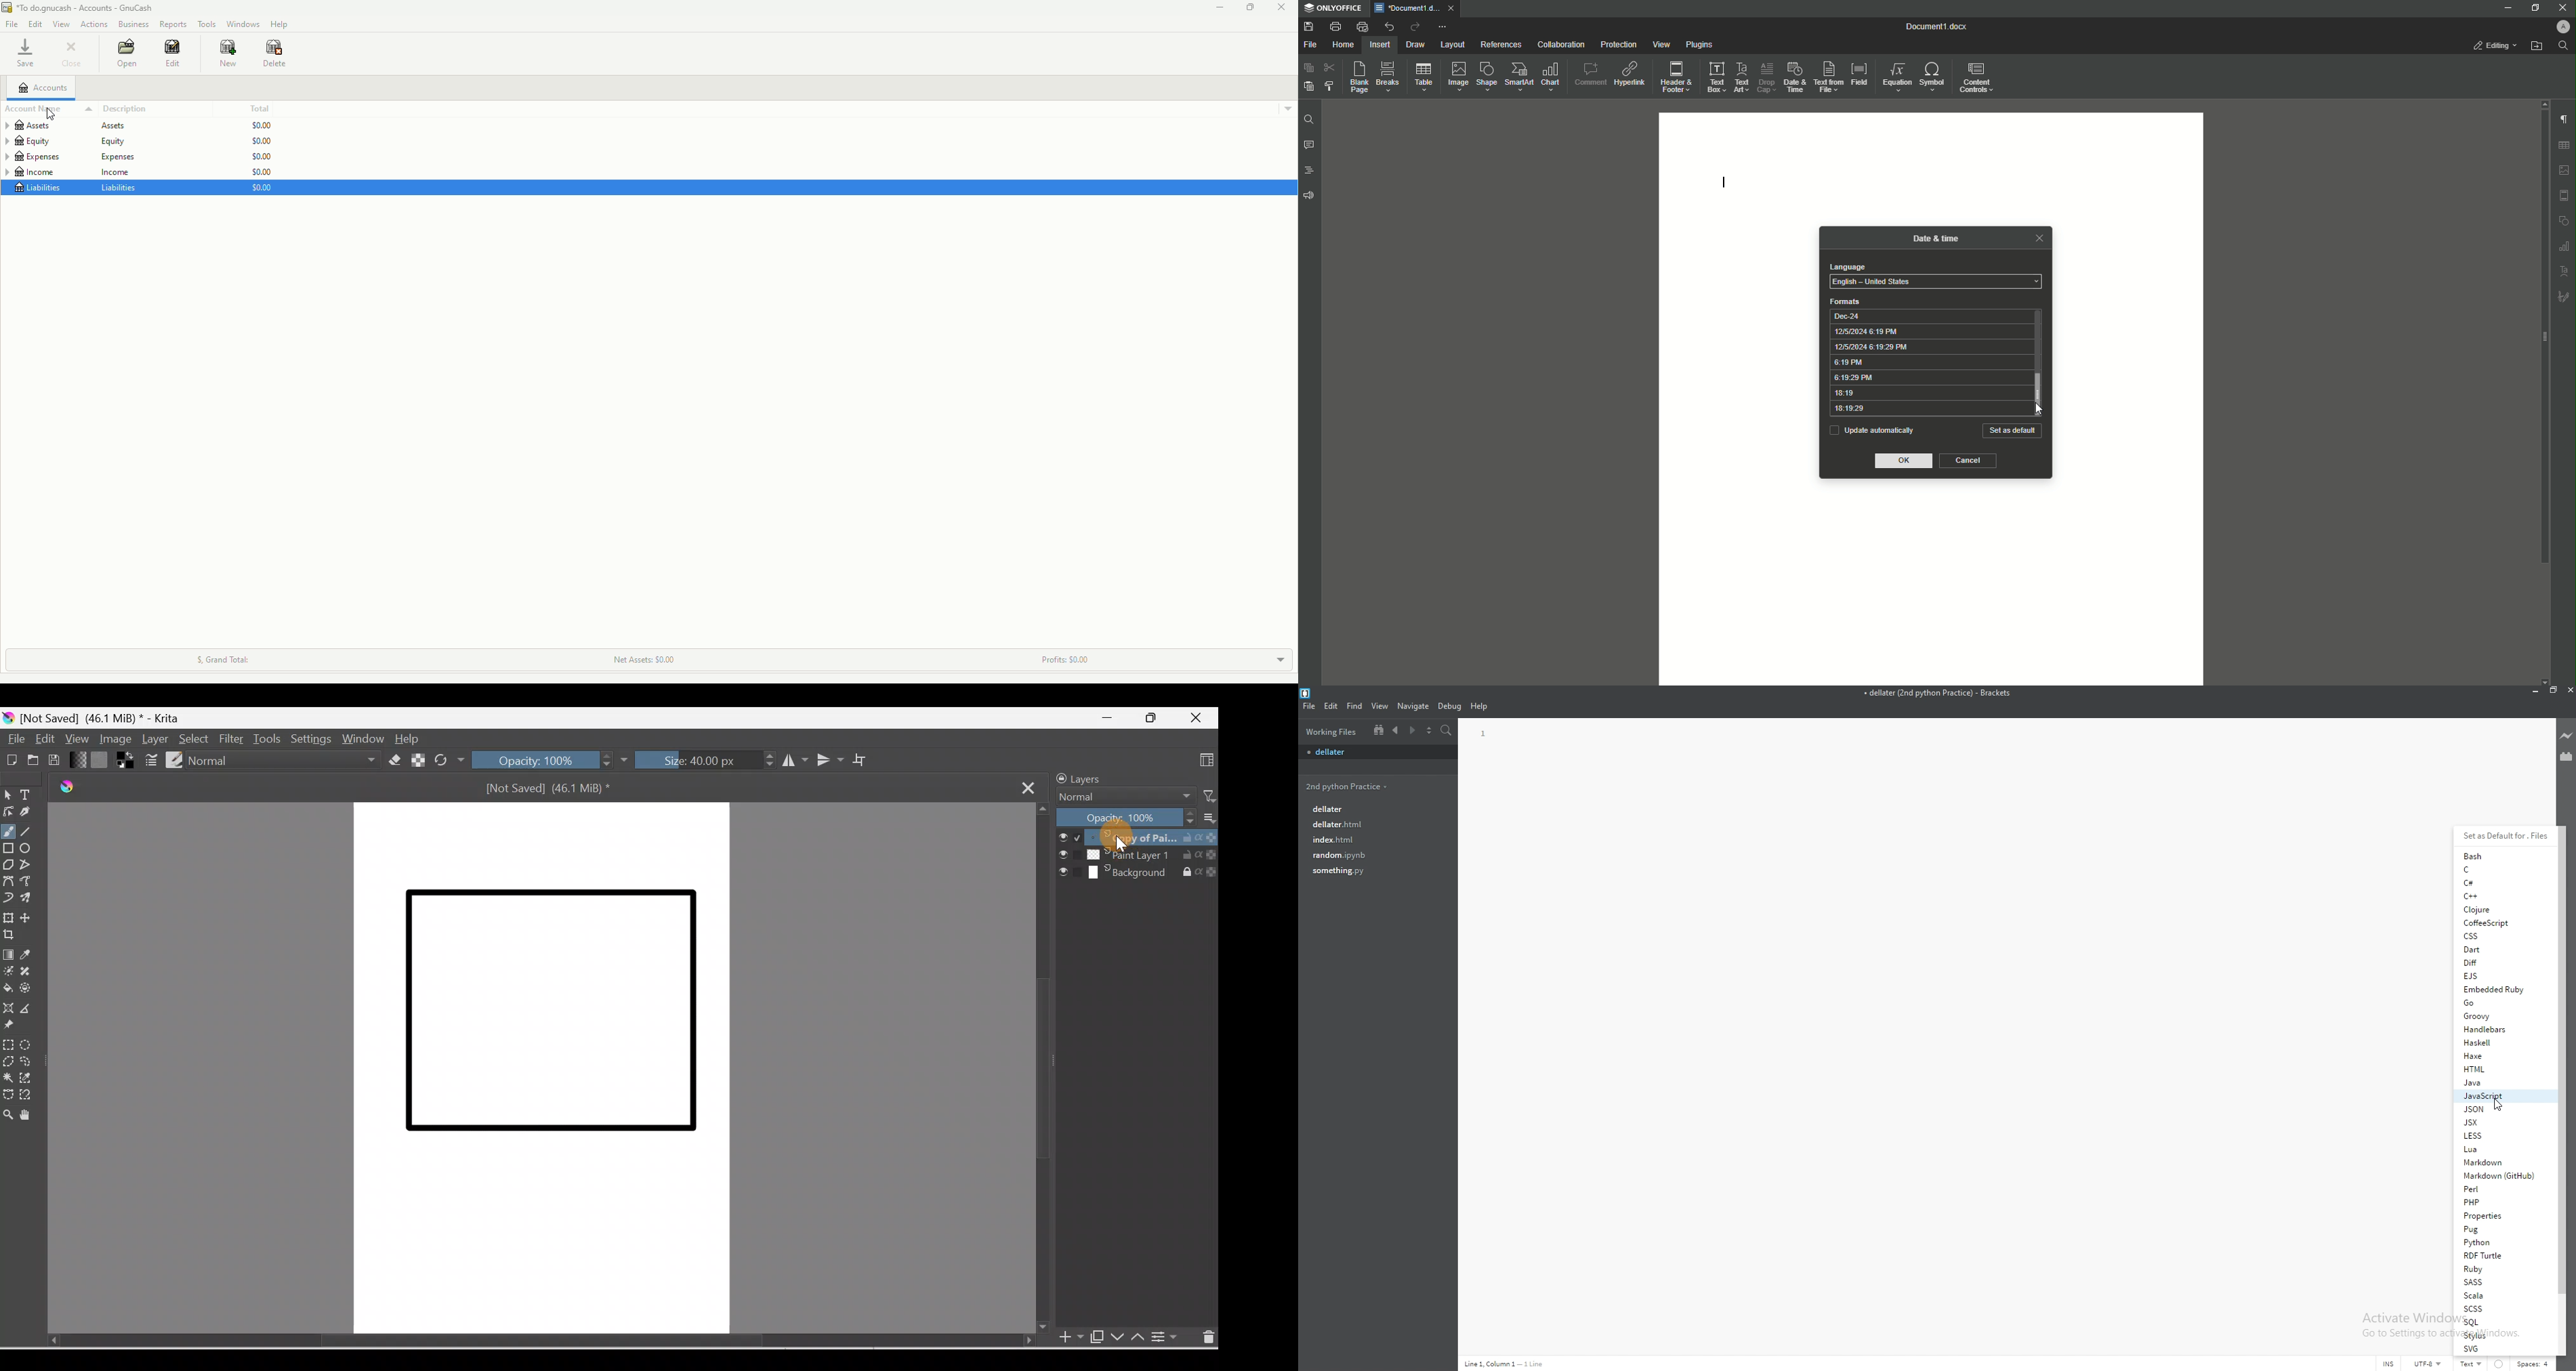 The width and height of the screenshot is (2576, 1372). I want to click on $0, so click(261, 160).